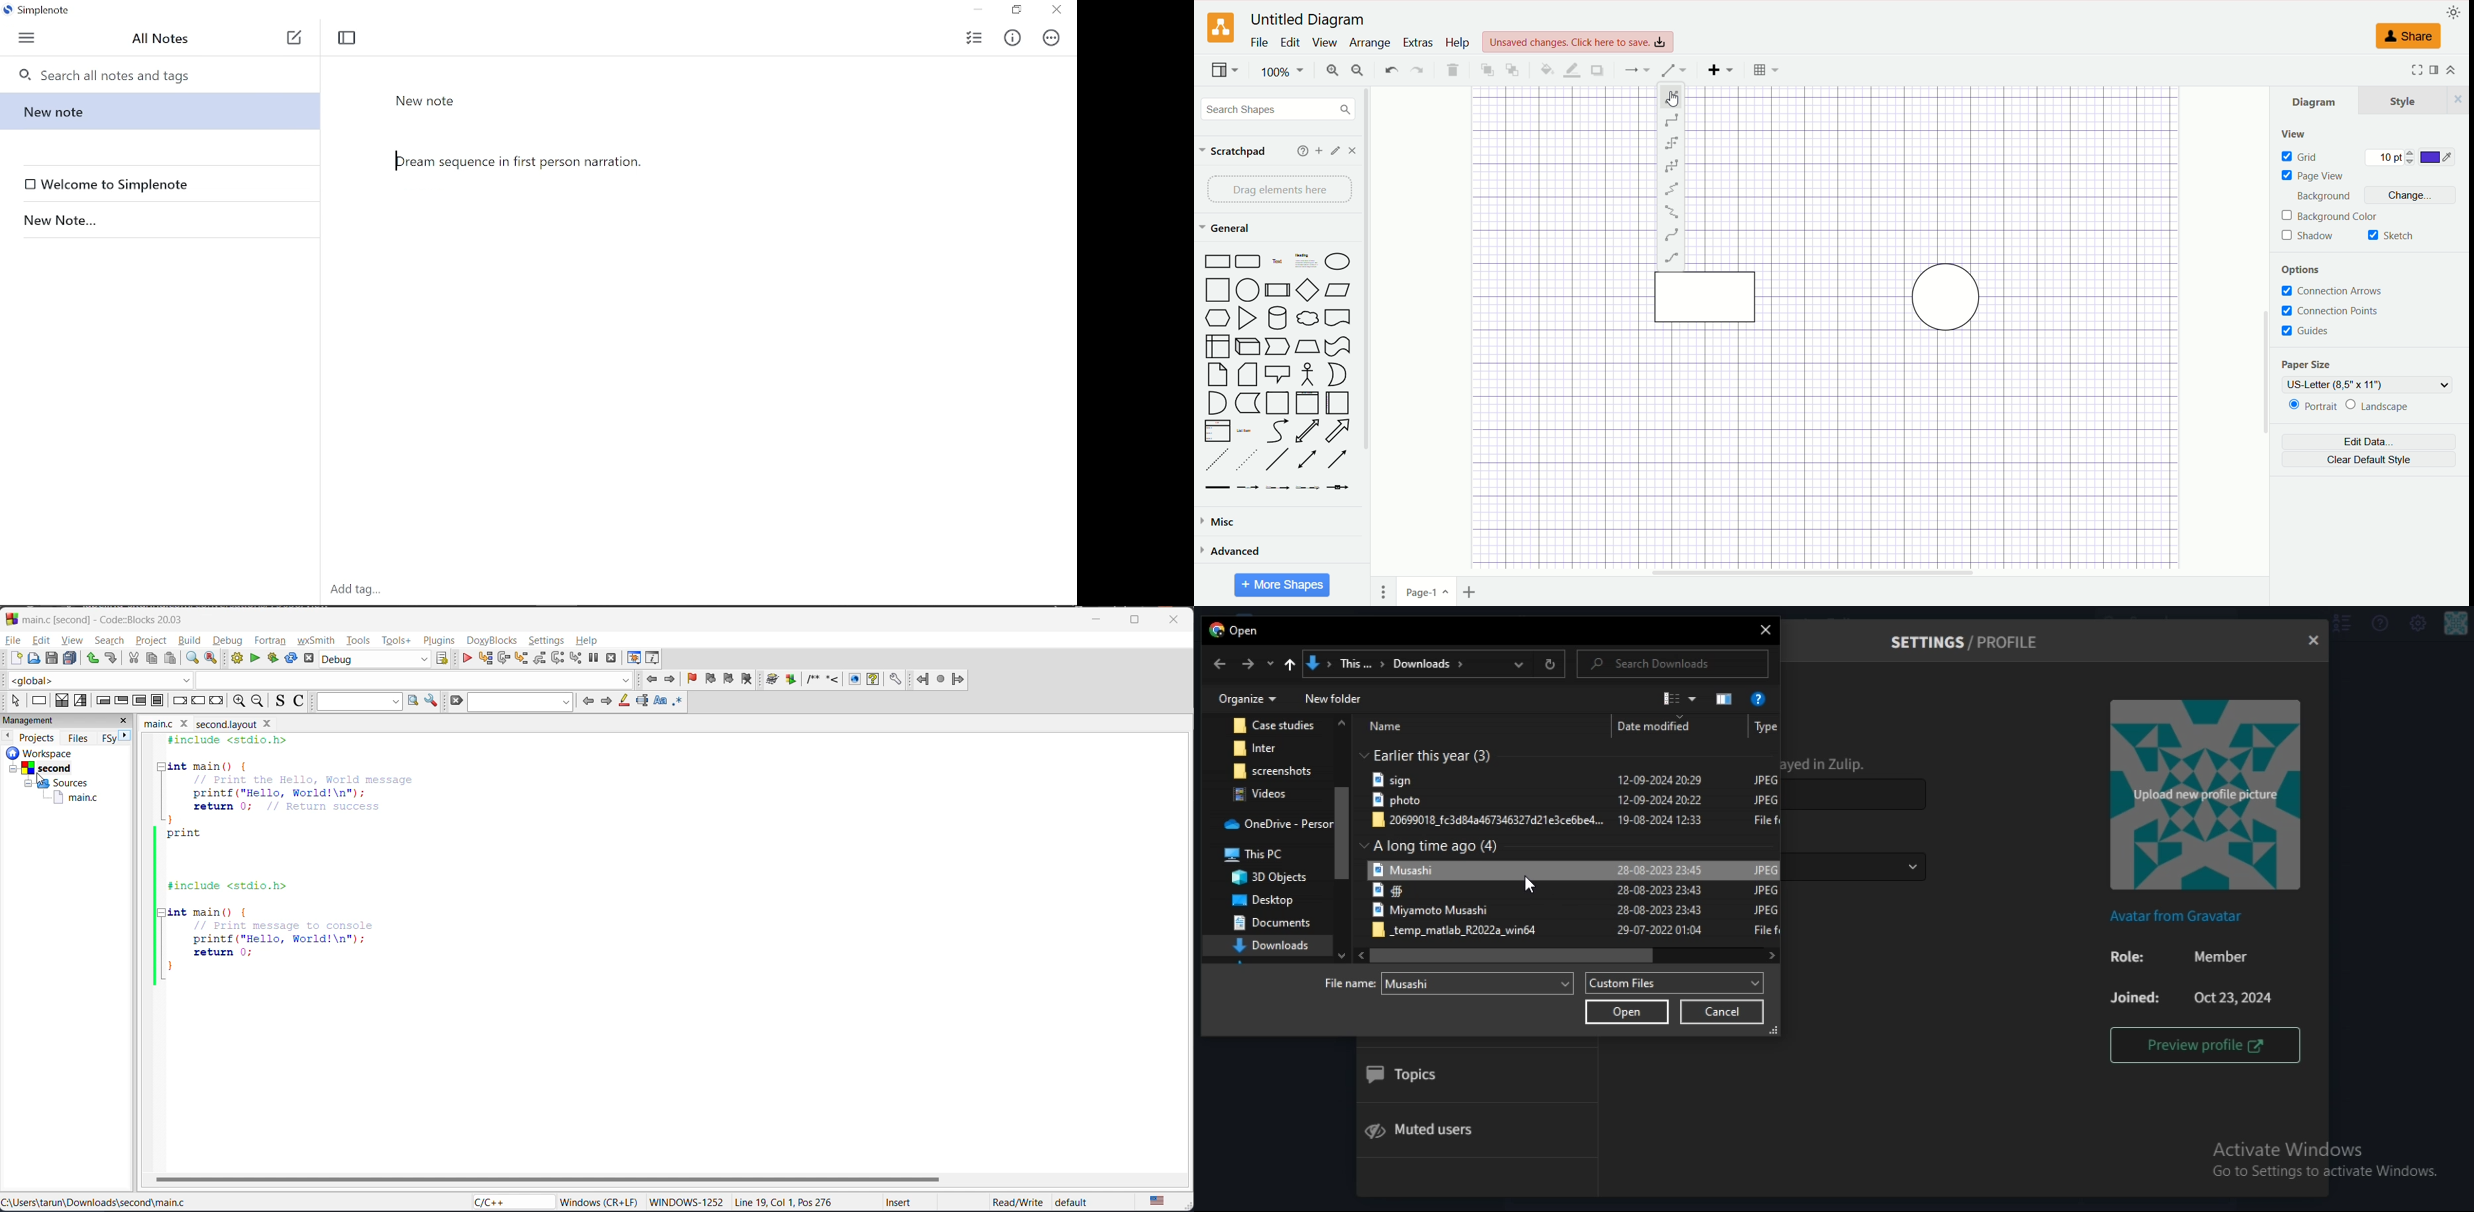  I want to click on Text, so click(1277, 261).